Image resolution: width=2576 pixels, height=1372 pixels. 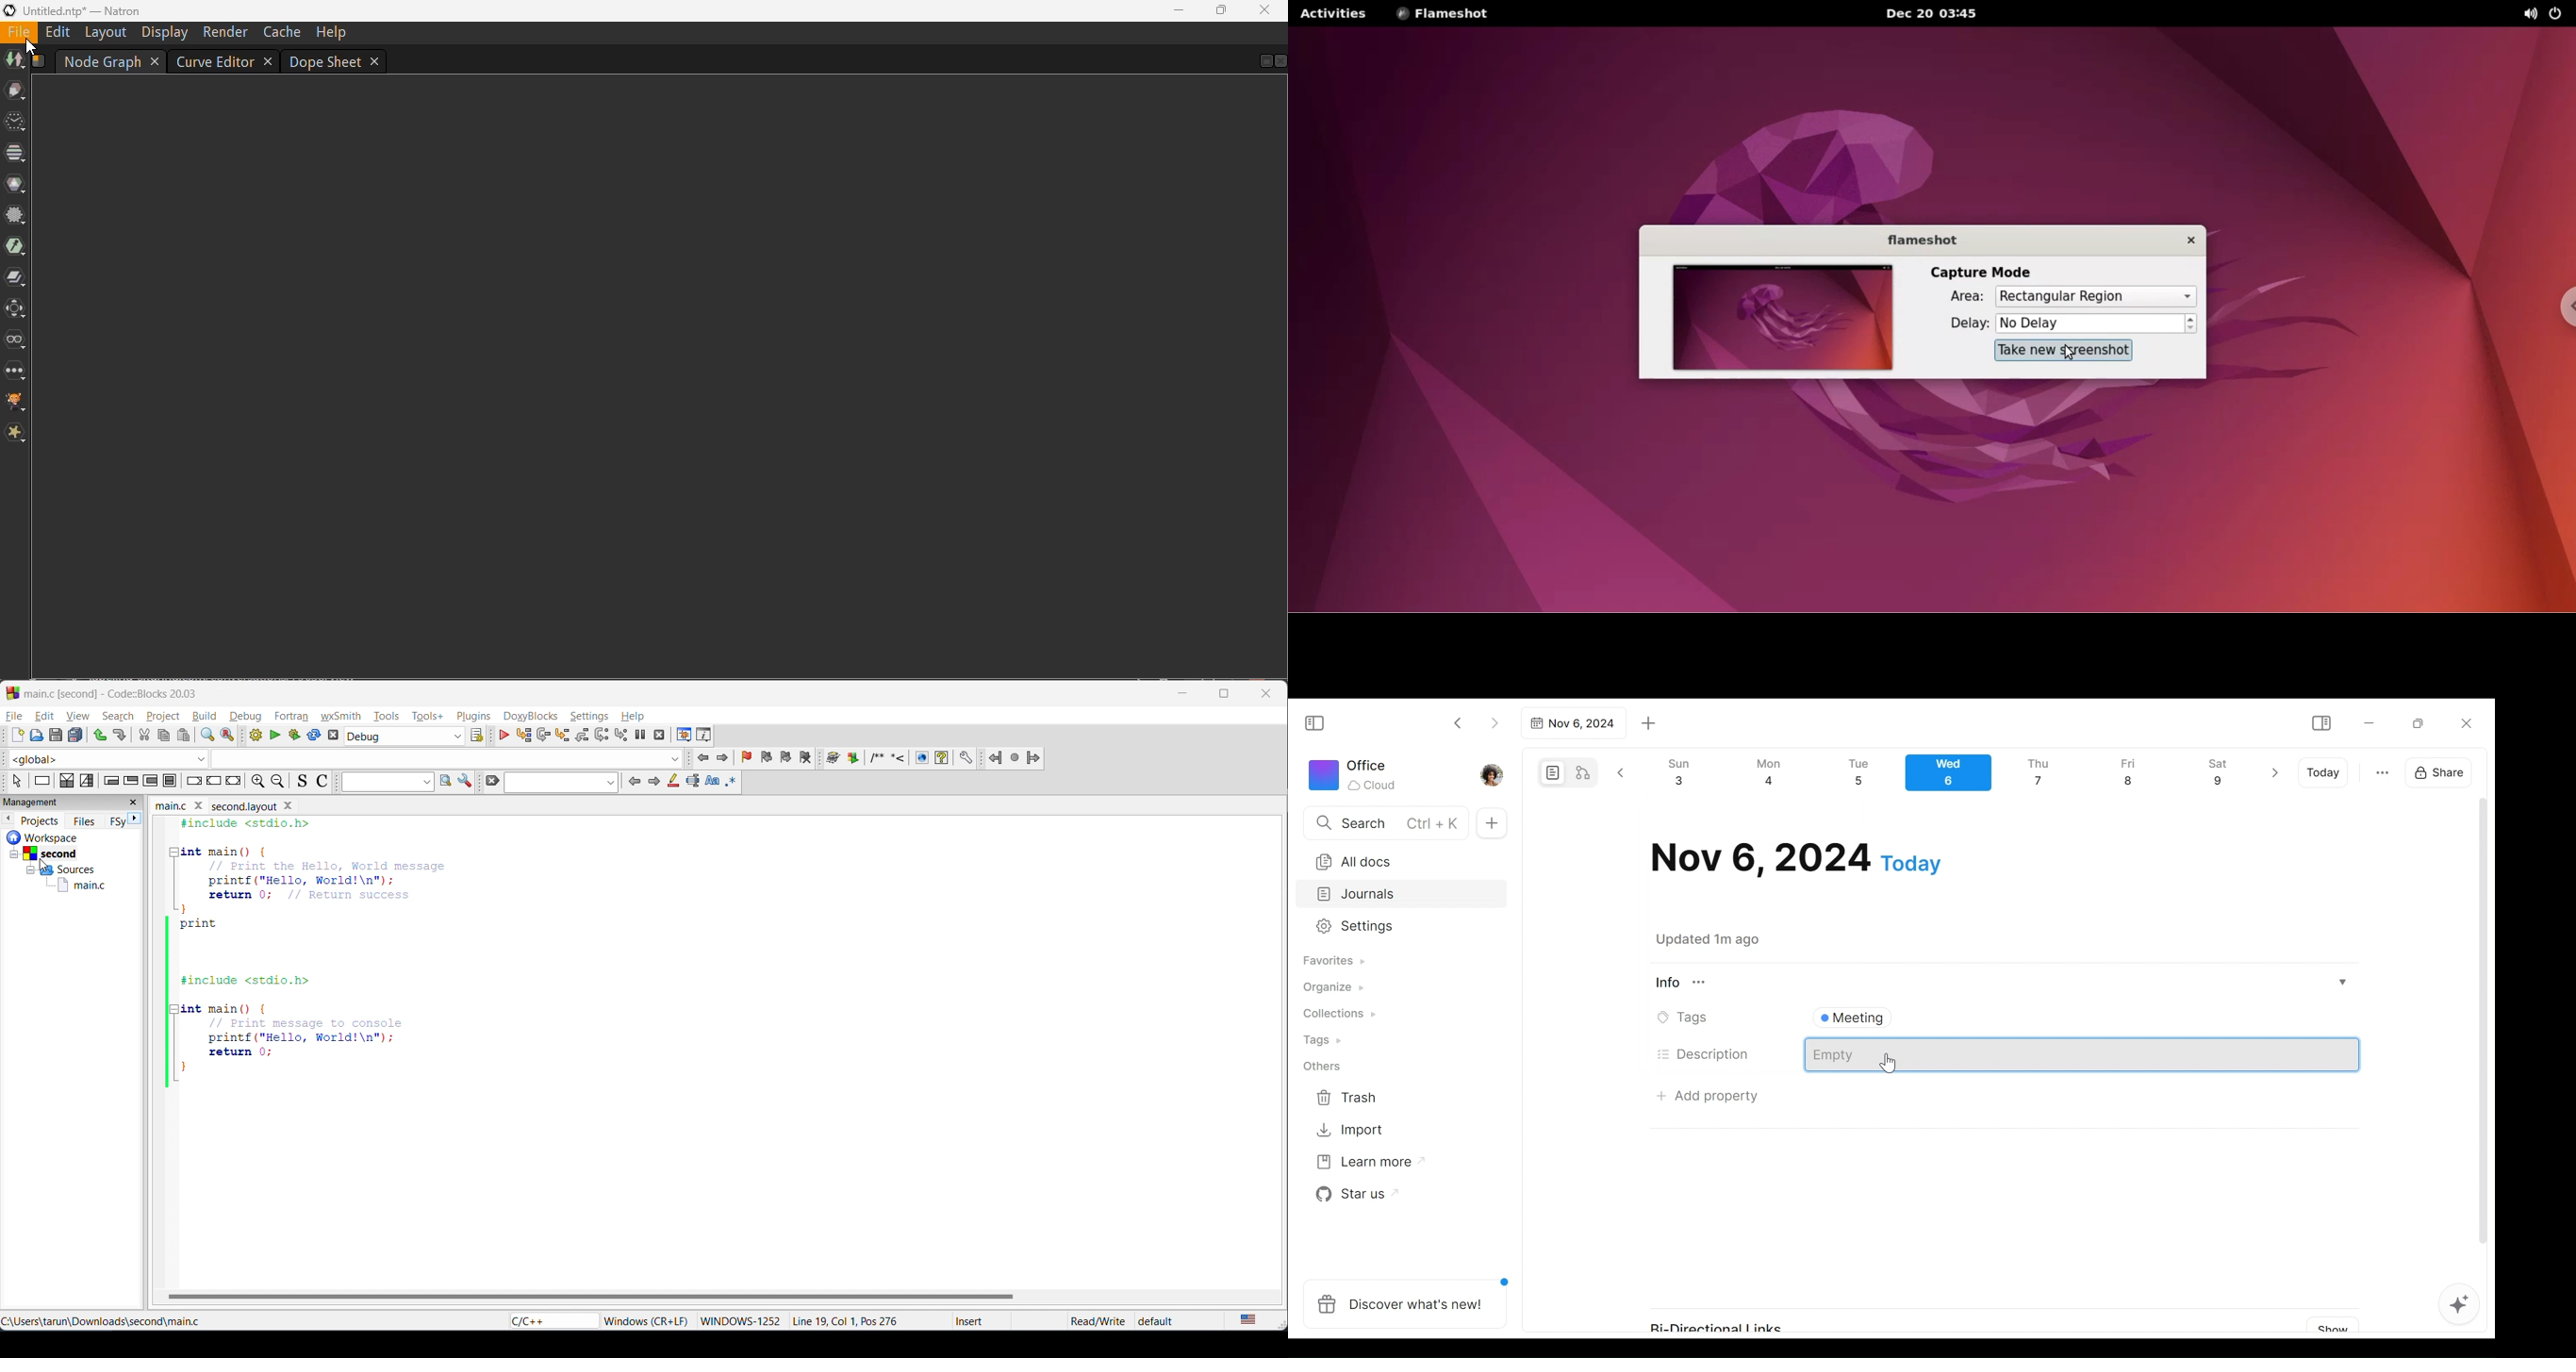 What do you see at coordinates (148, 780) in the screenshot?
I see `counting loop` at bounding box center [148, 780].